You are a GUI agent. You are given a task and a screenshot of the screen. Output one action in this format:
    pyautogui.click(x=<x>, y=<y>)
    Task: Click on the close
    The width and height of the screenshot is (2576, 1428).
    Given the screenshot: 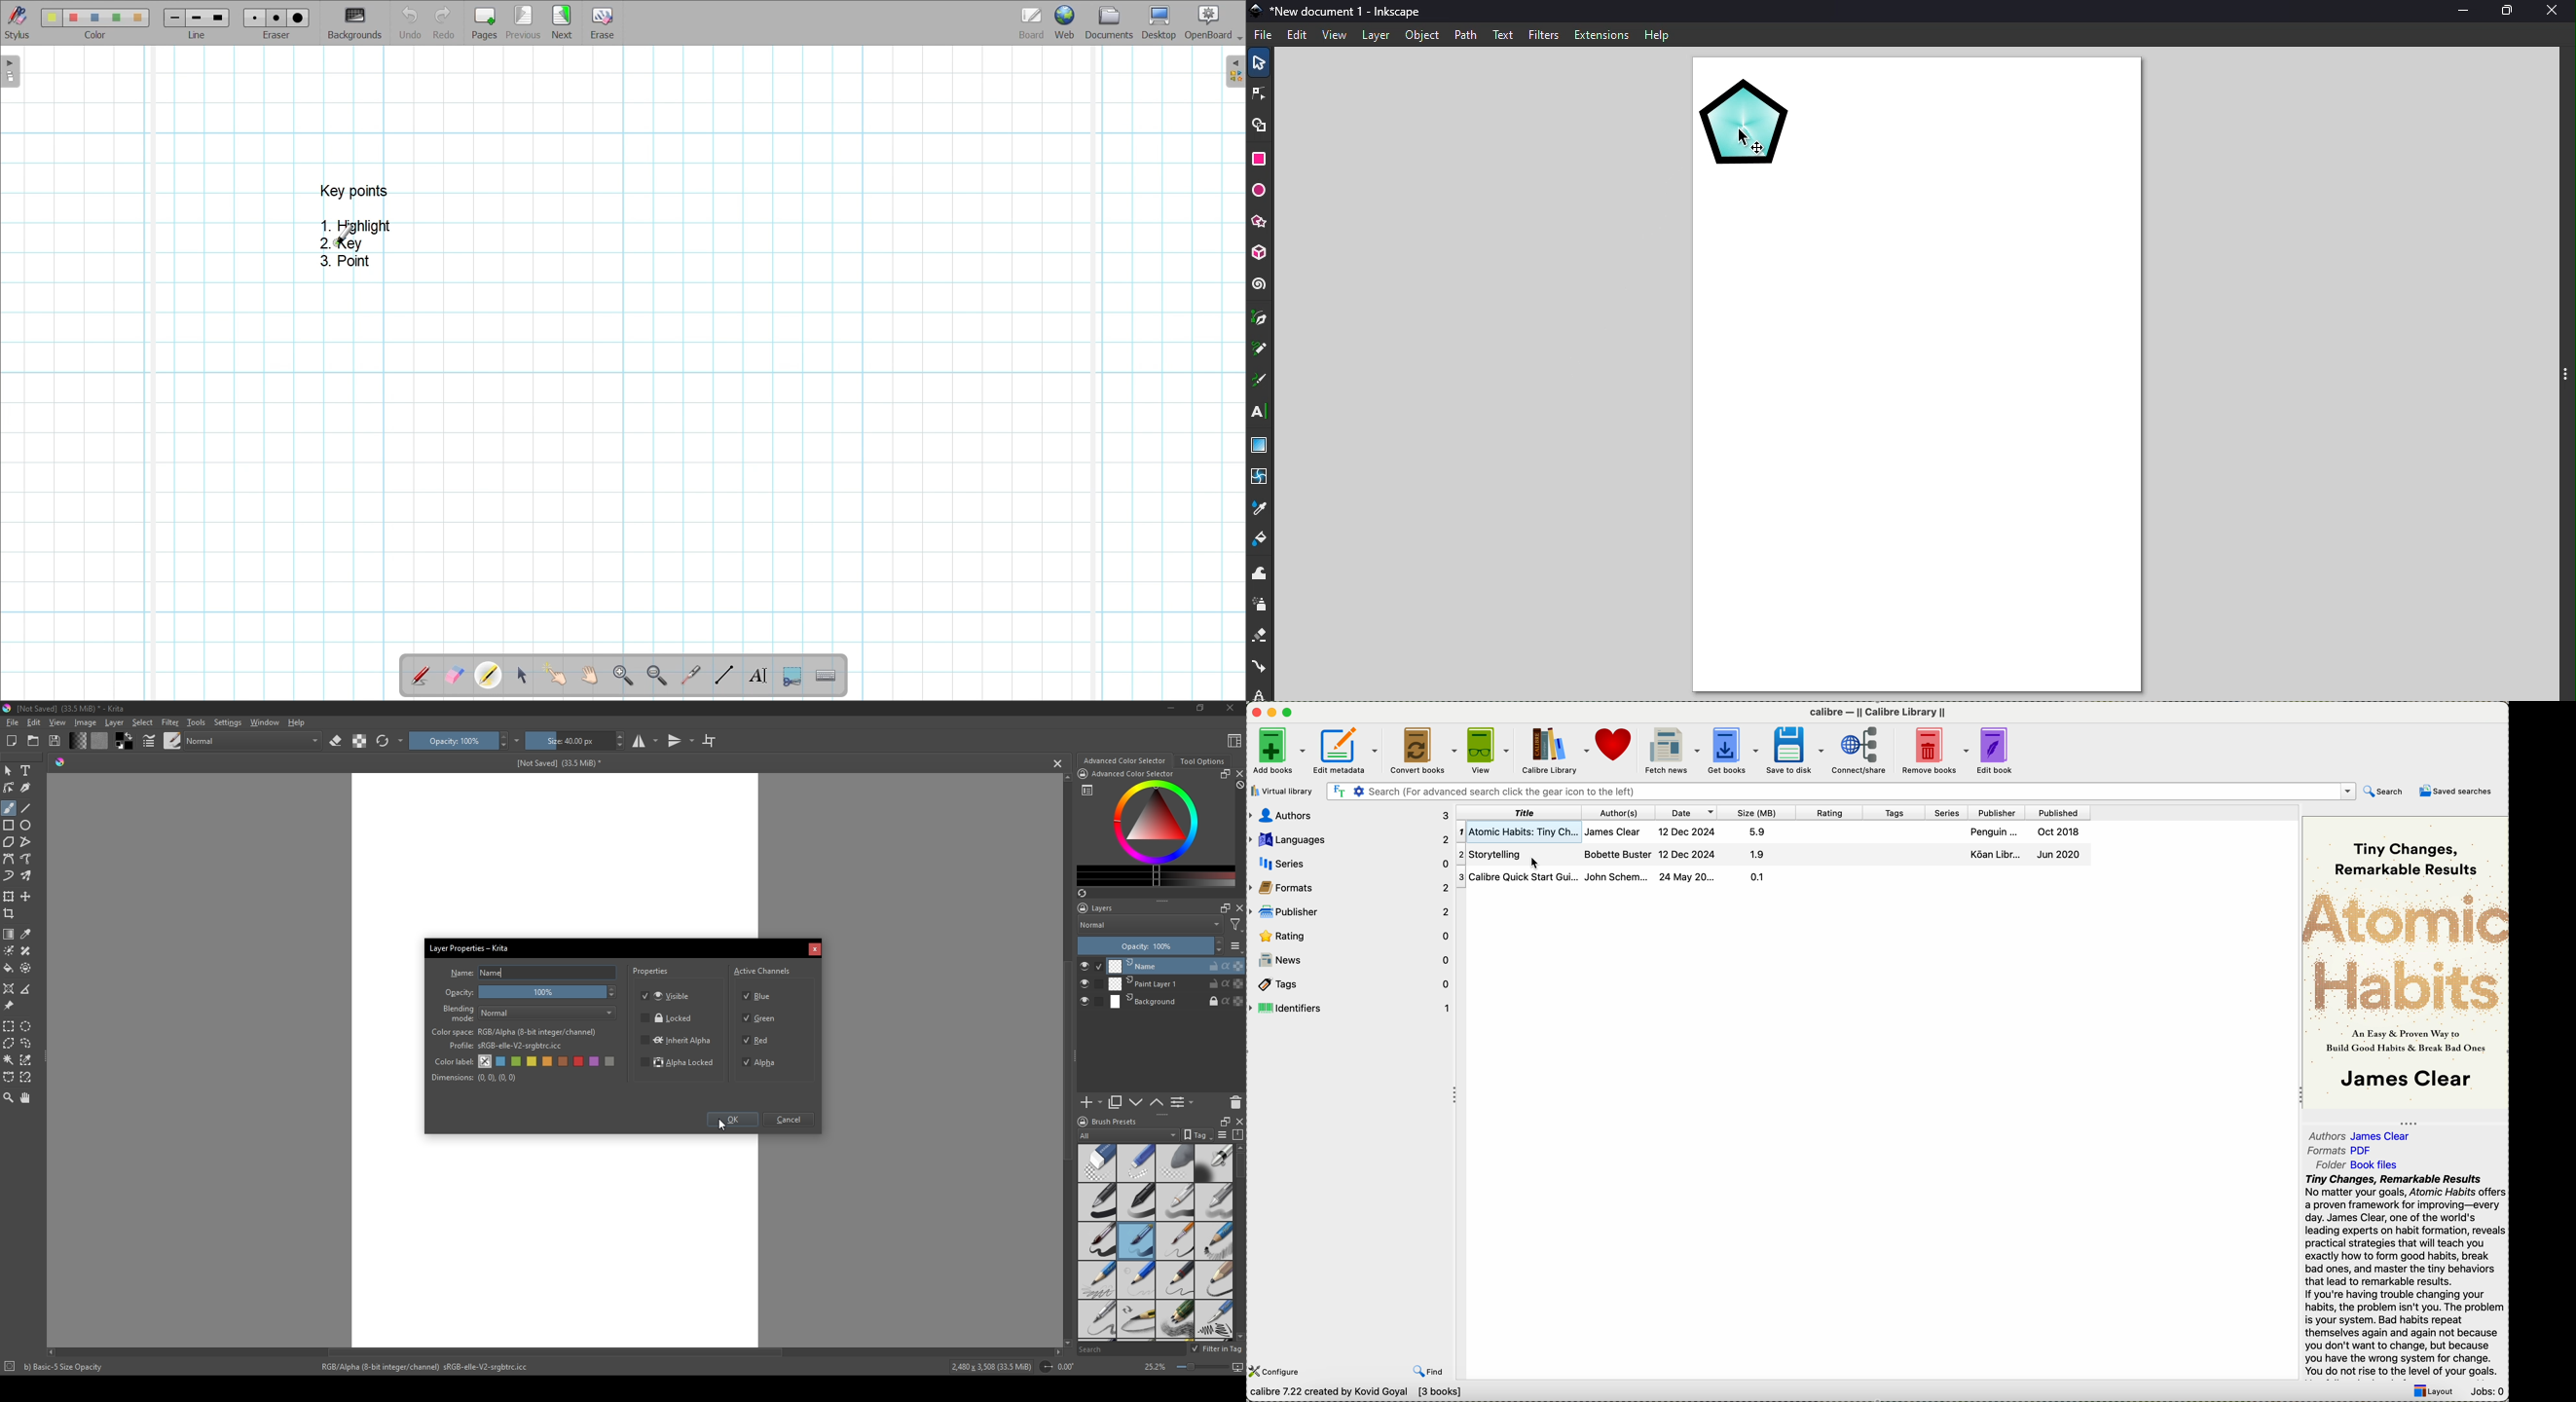 What is the action you would take?
    pyautogui.click(x=1255, y=712)
    